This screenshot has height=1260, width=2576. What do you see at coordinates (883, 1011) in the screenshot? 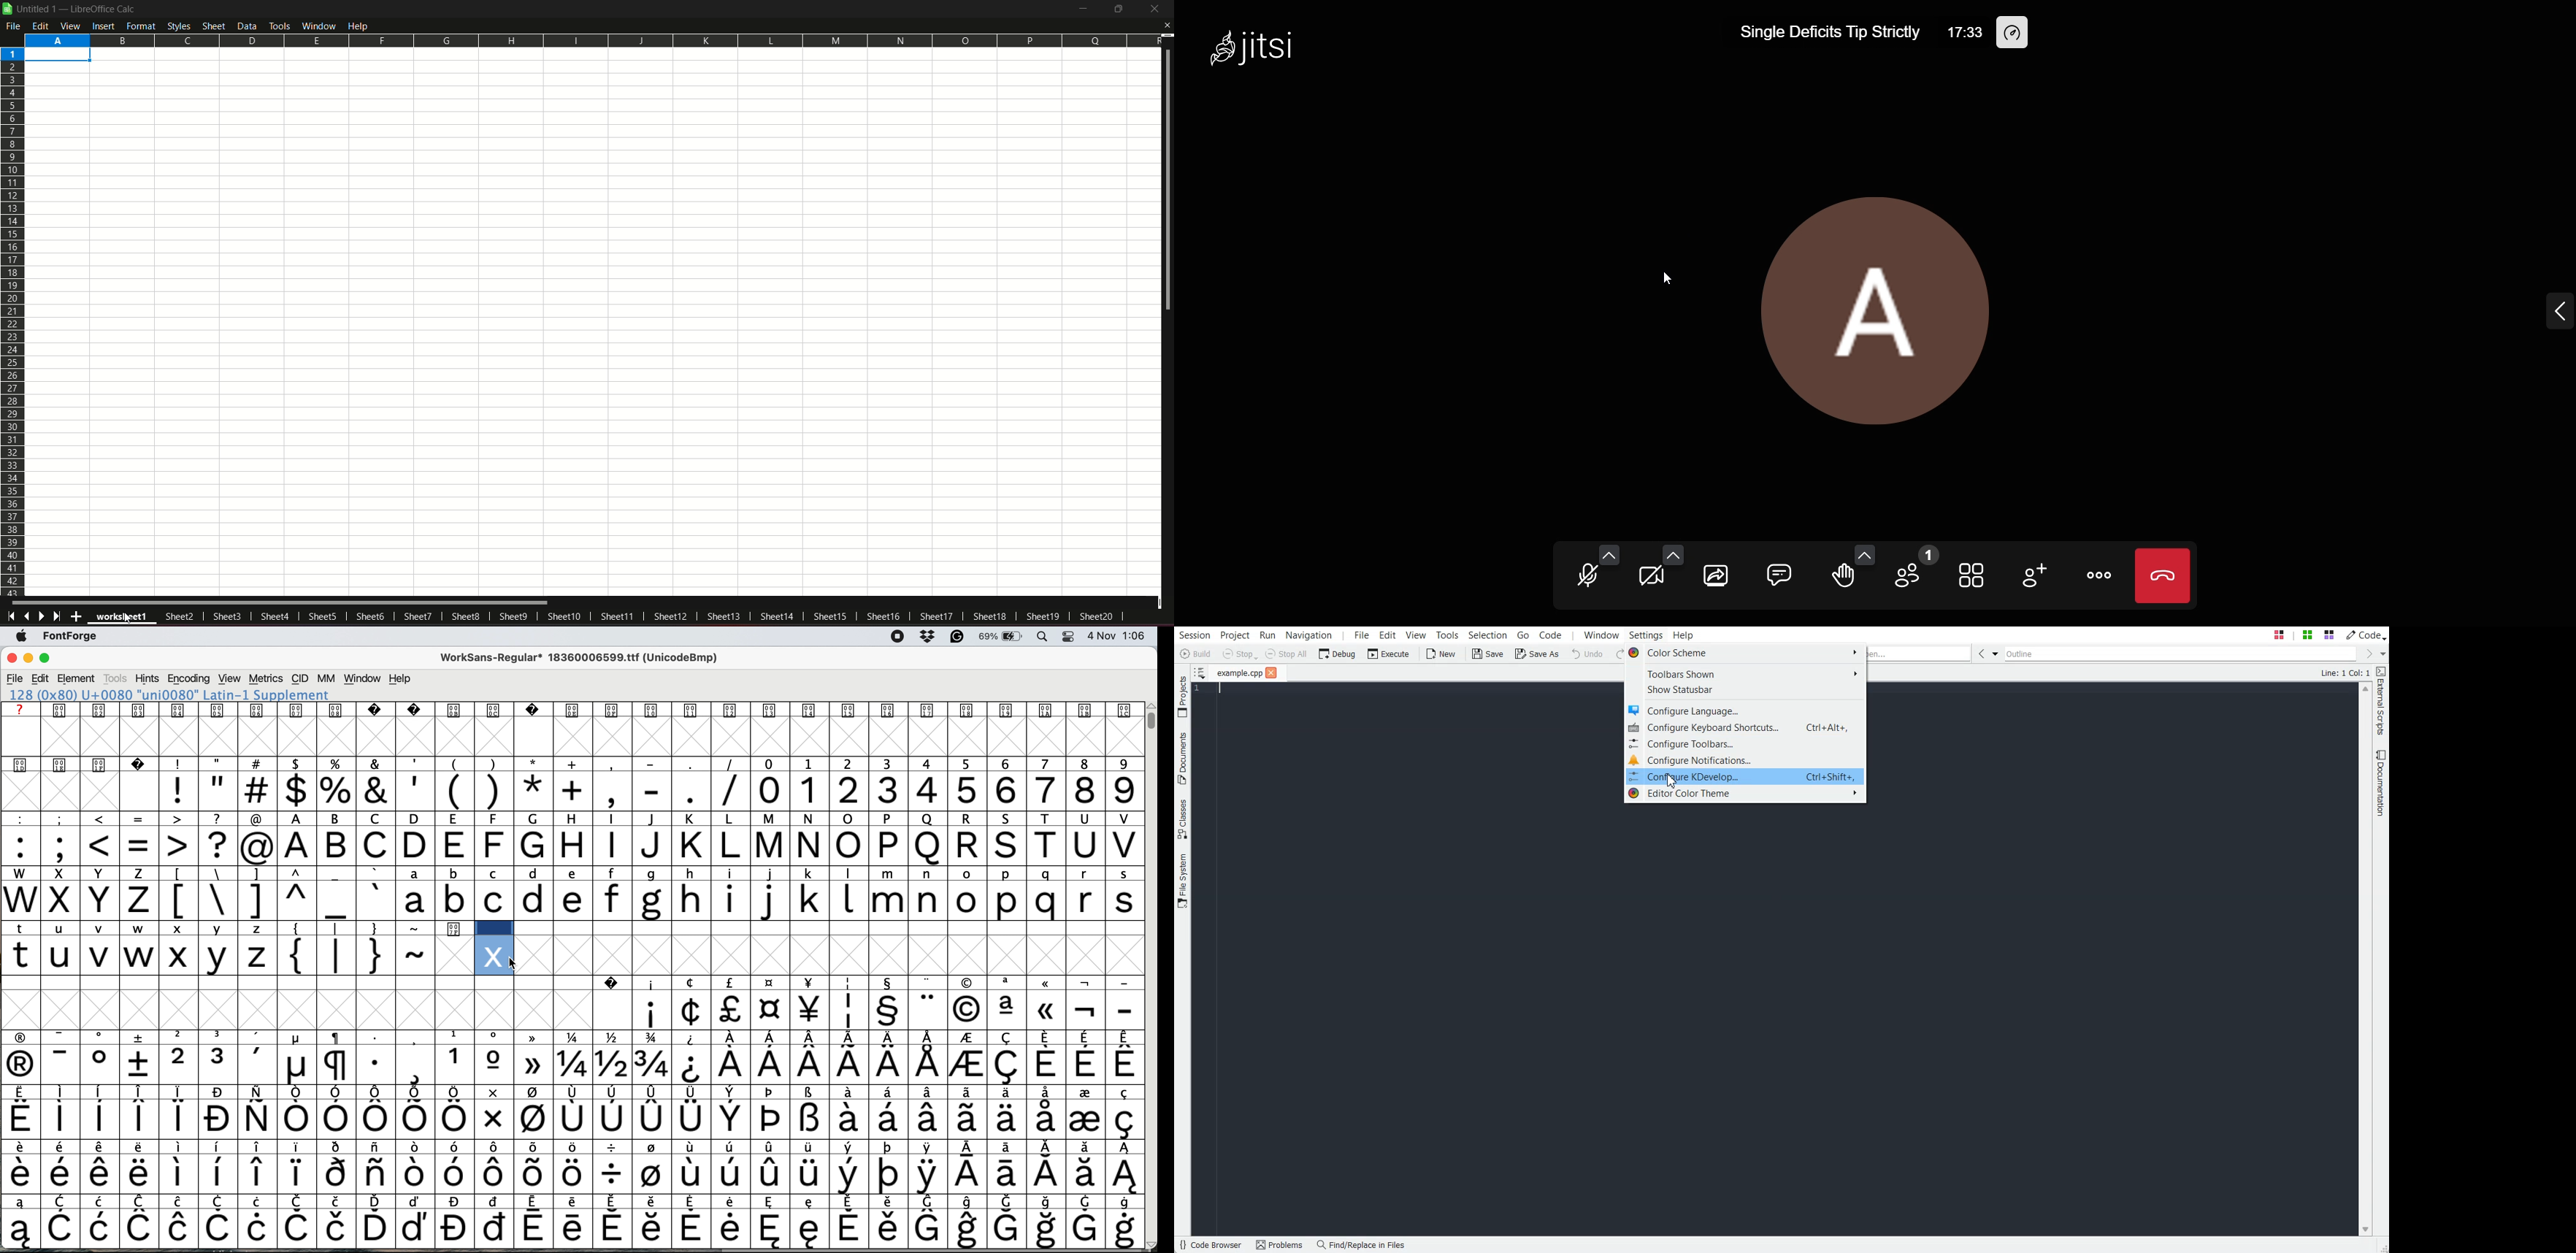
I see `special characters` at bounding box center [883, 1011].